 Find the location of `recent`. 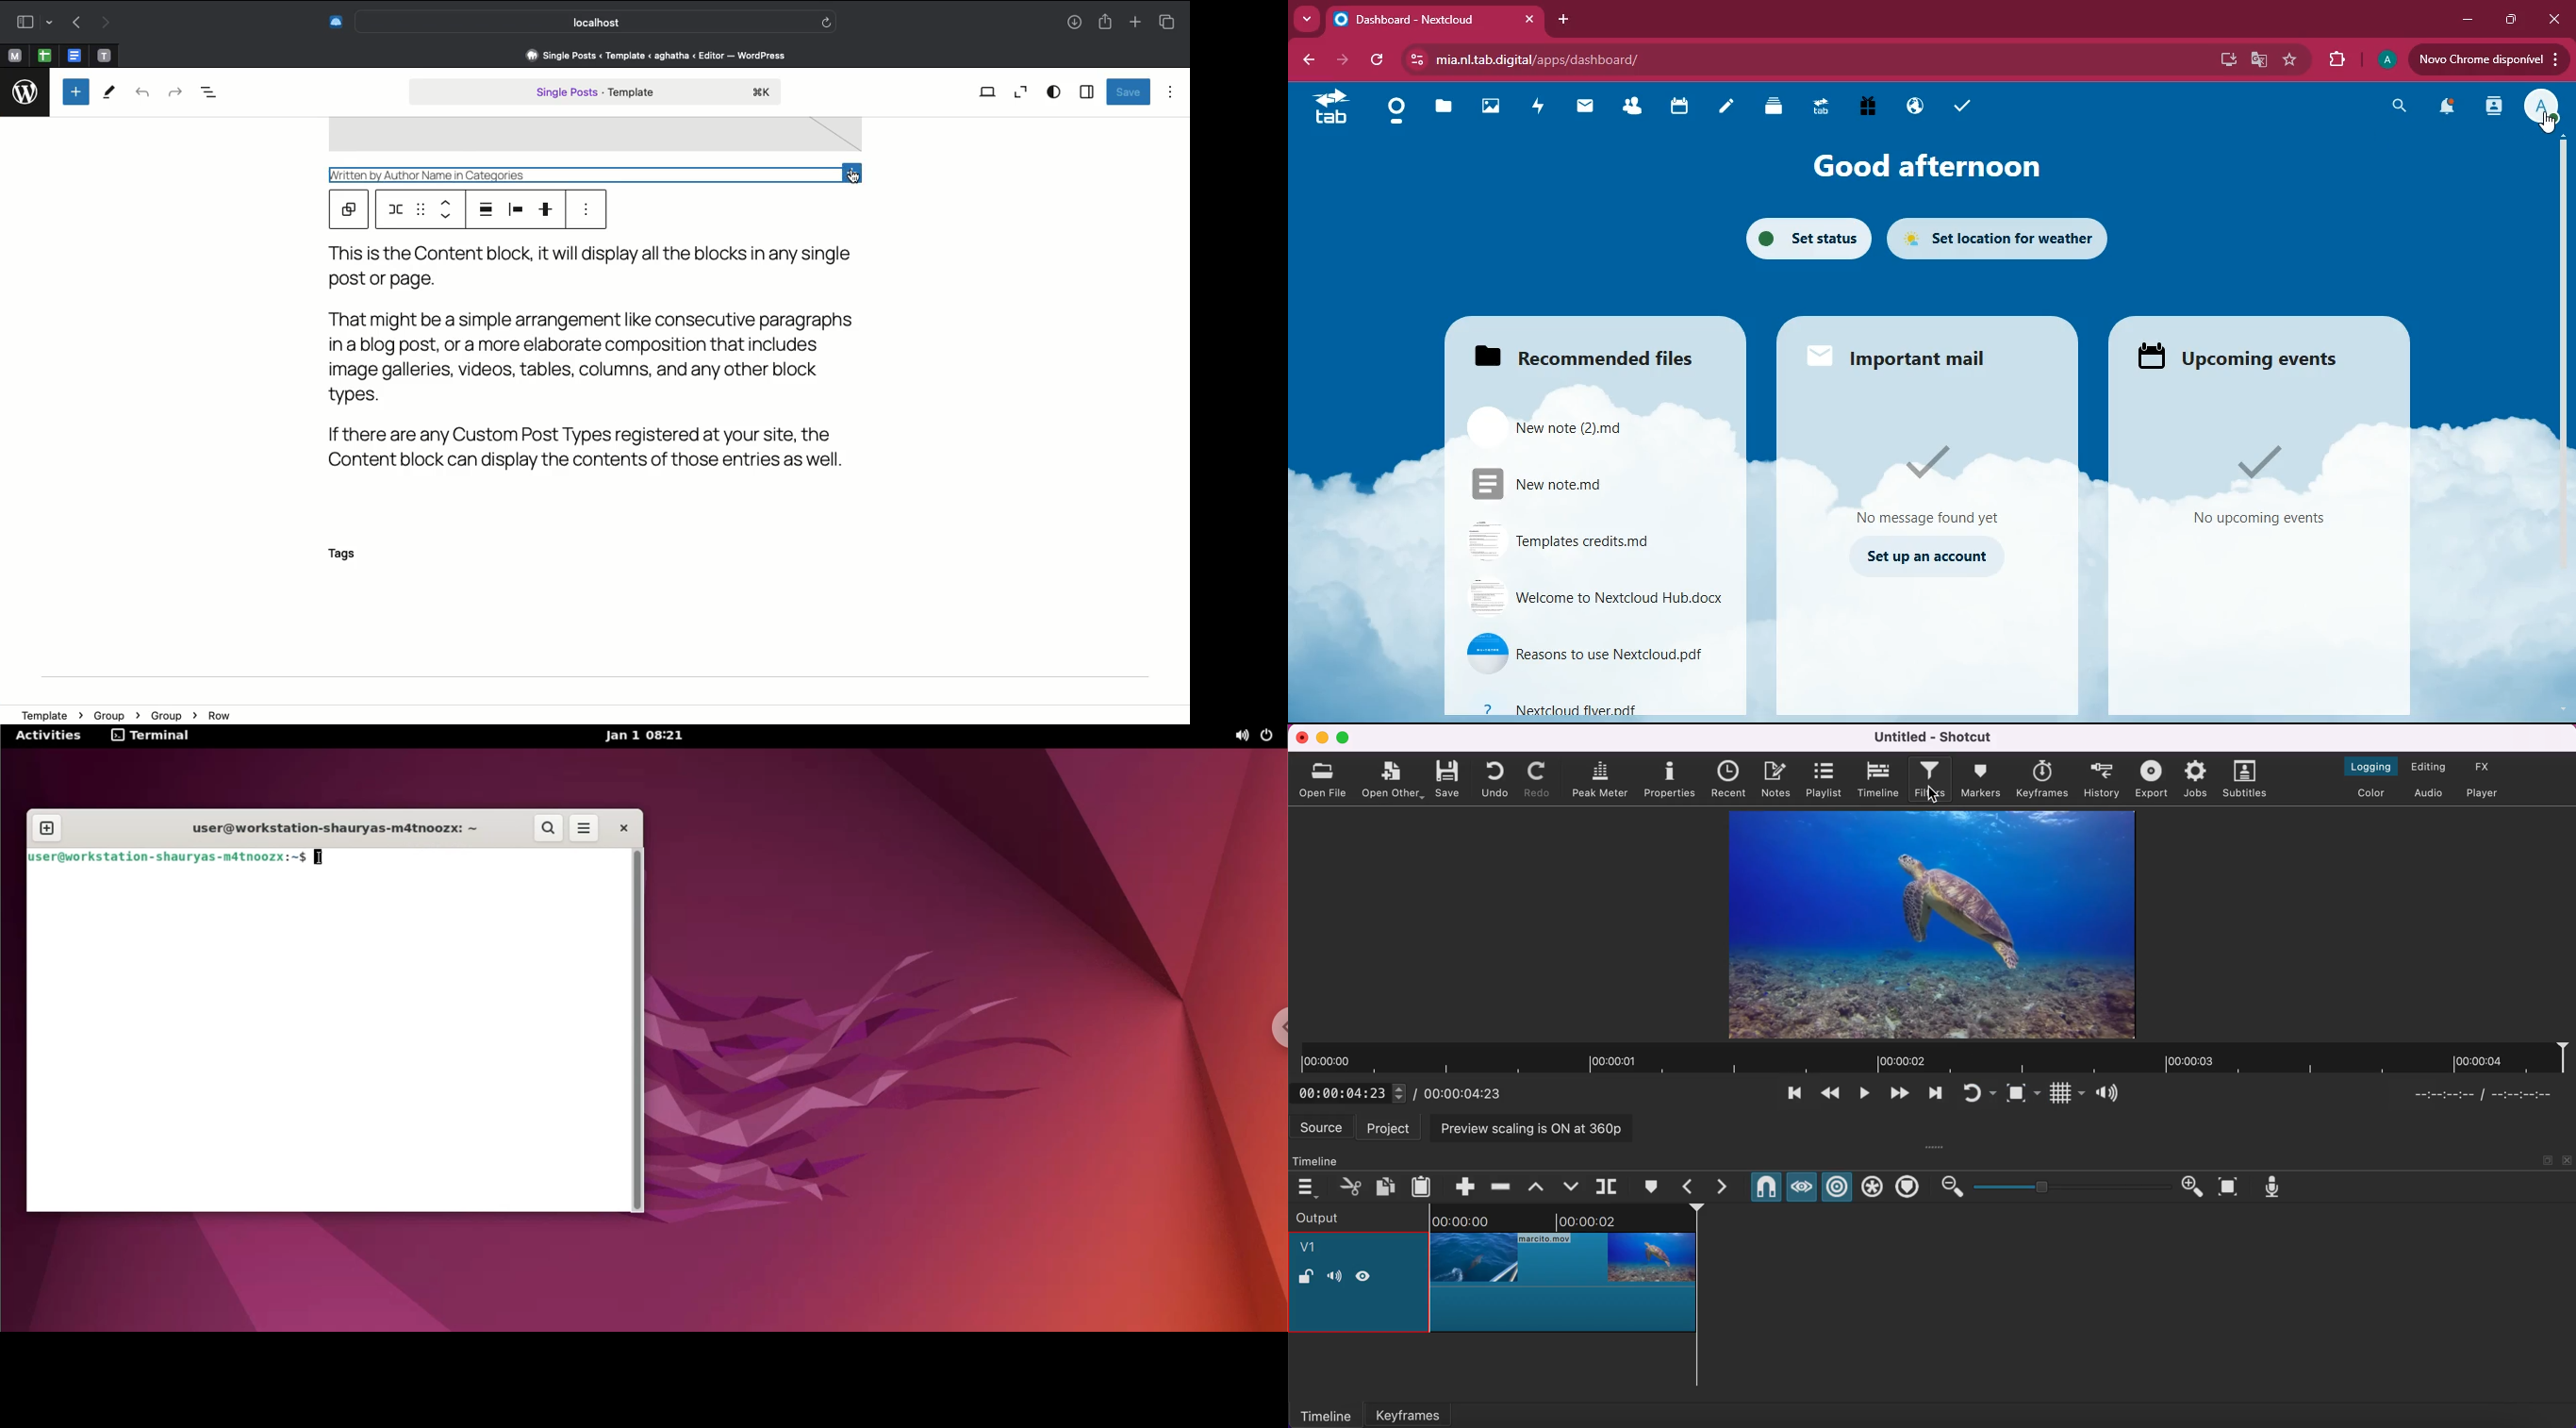

recent is located at coordinates (1732, 780).